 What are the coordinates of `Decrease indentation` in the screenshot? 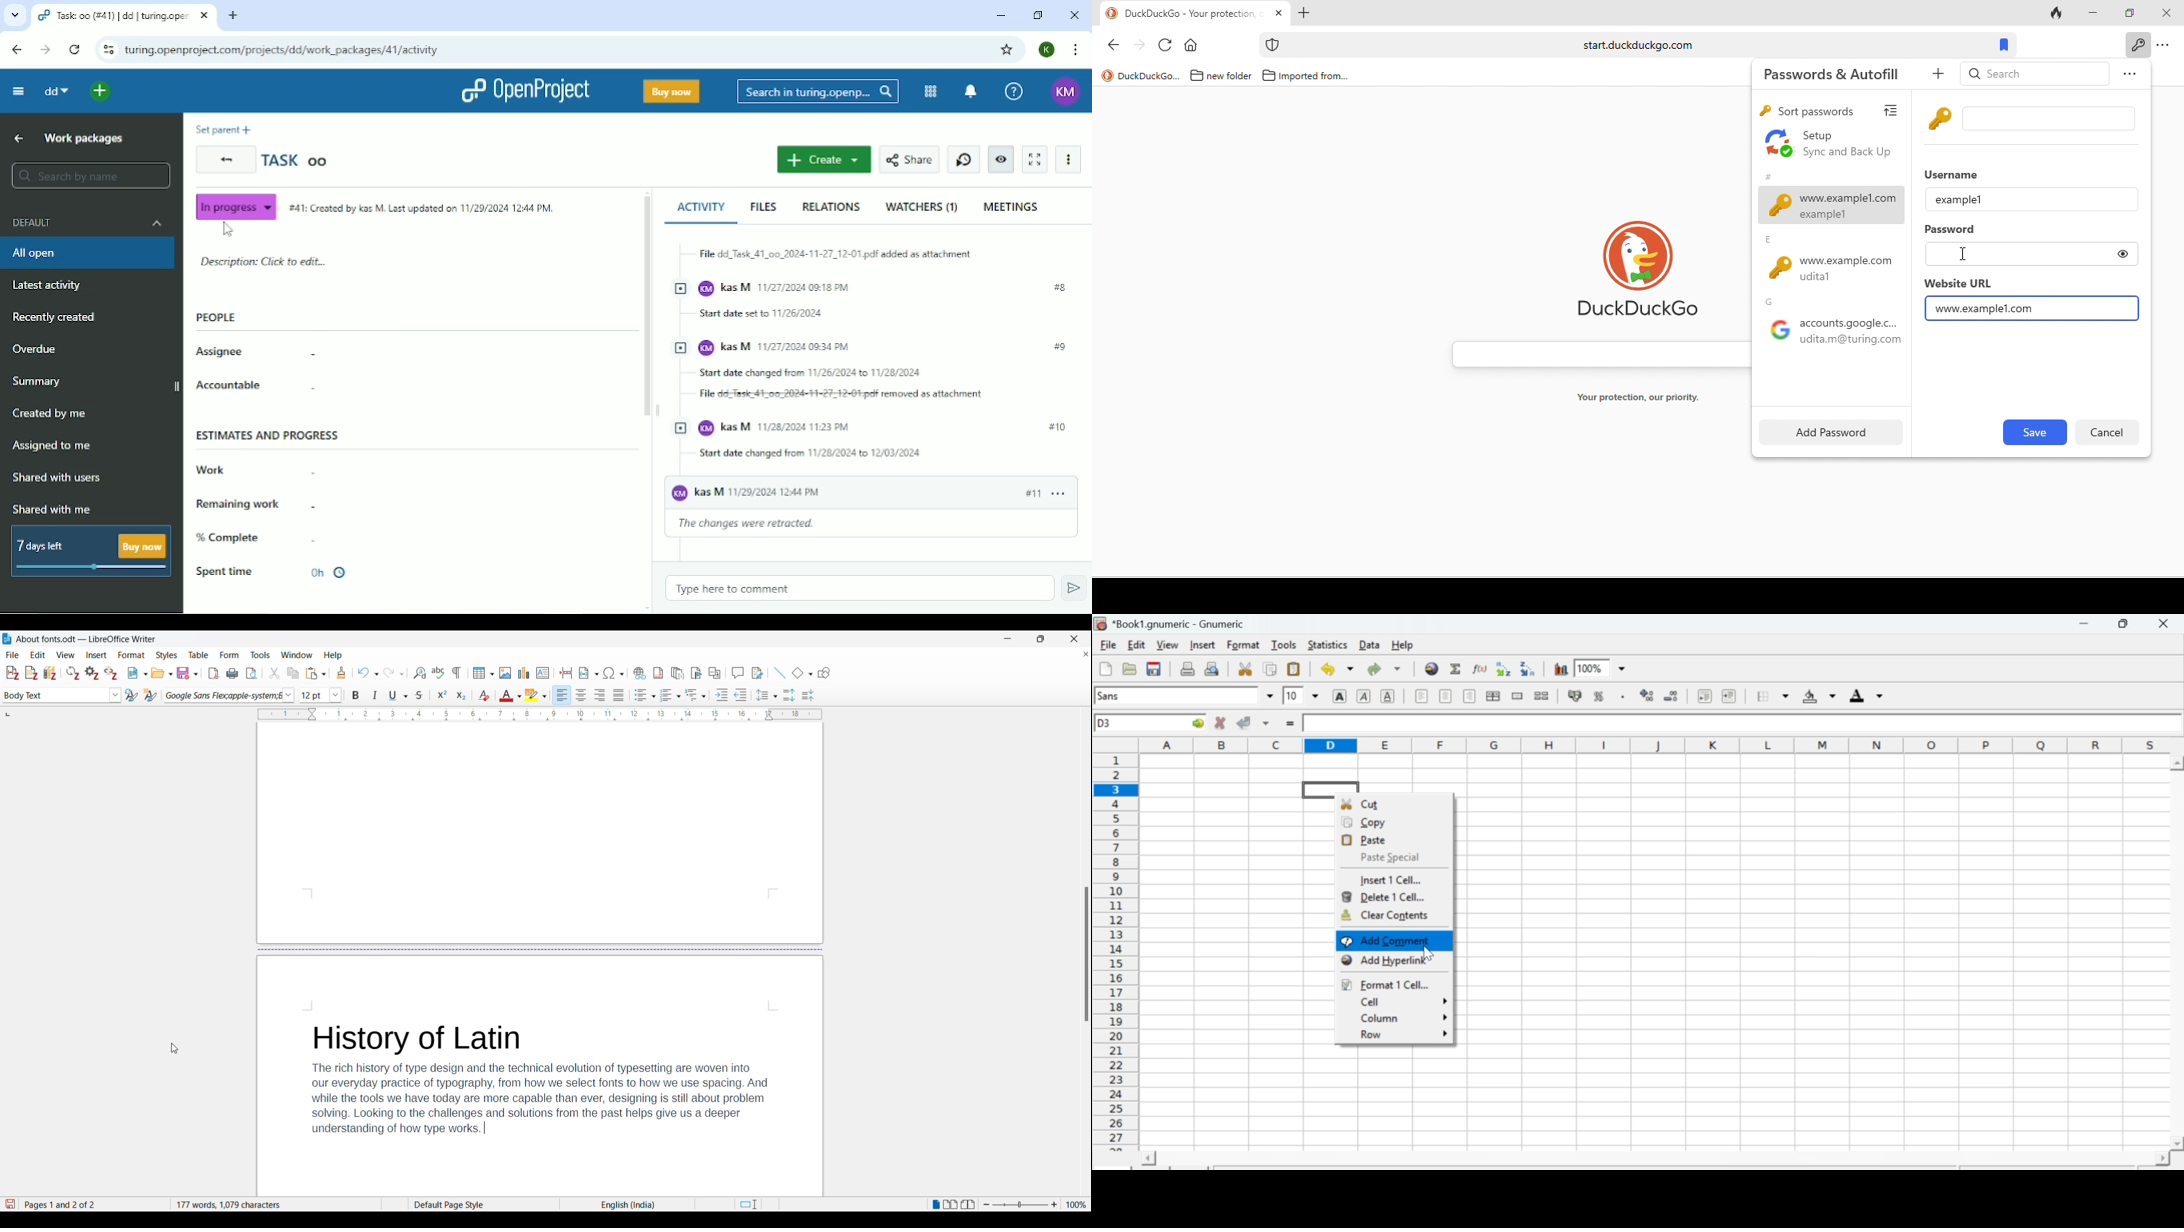 It's located at (741, 695).